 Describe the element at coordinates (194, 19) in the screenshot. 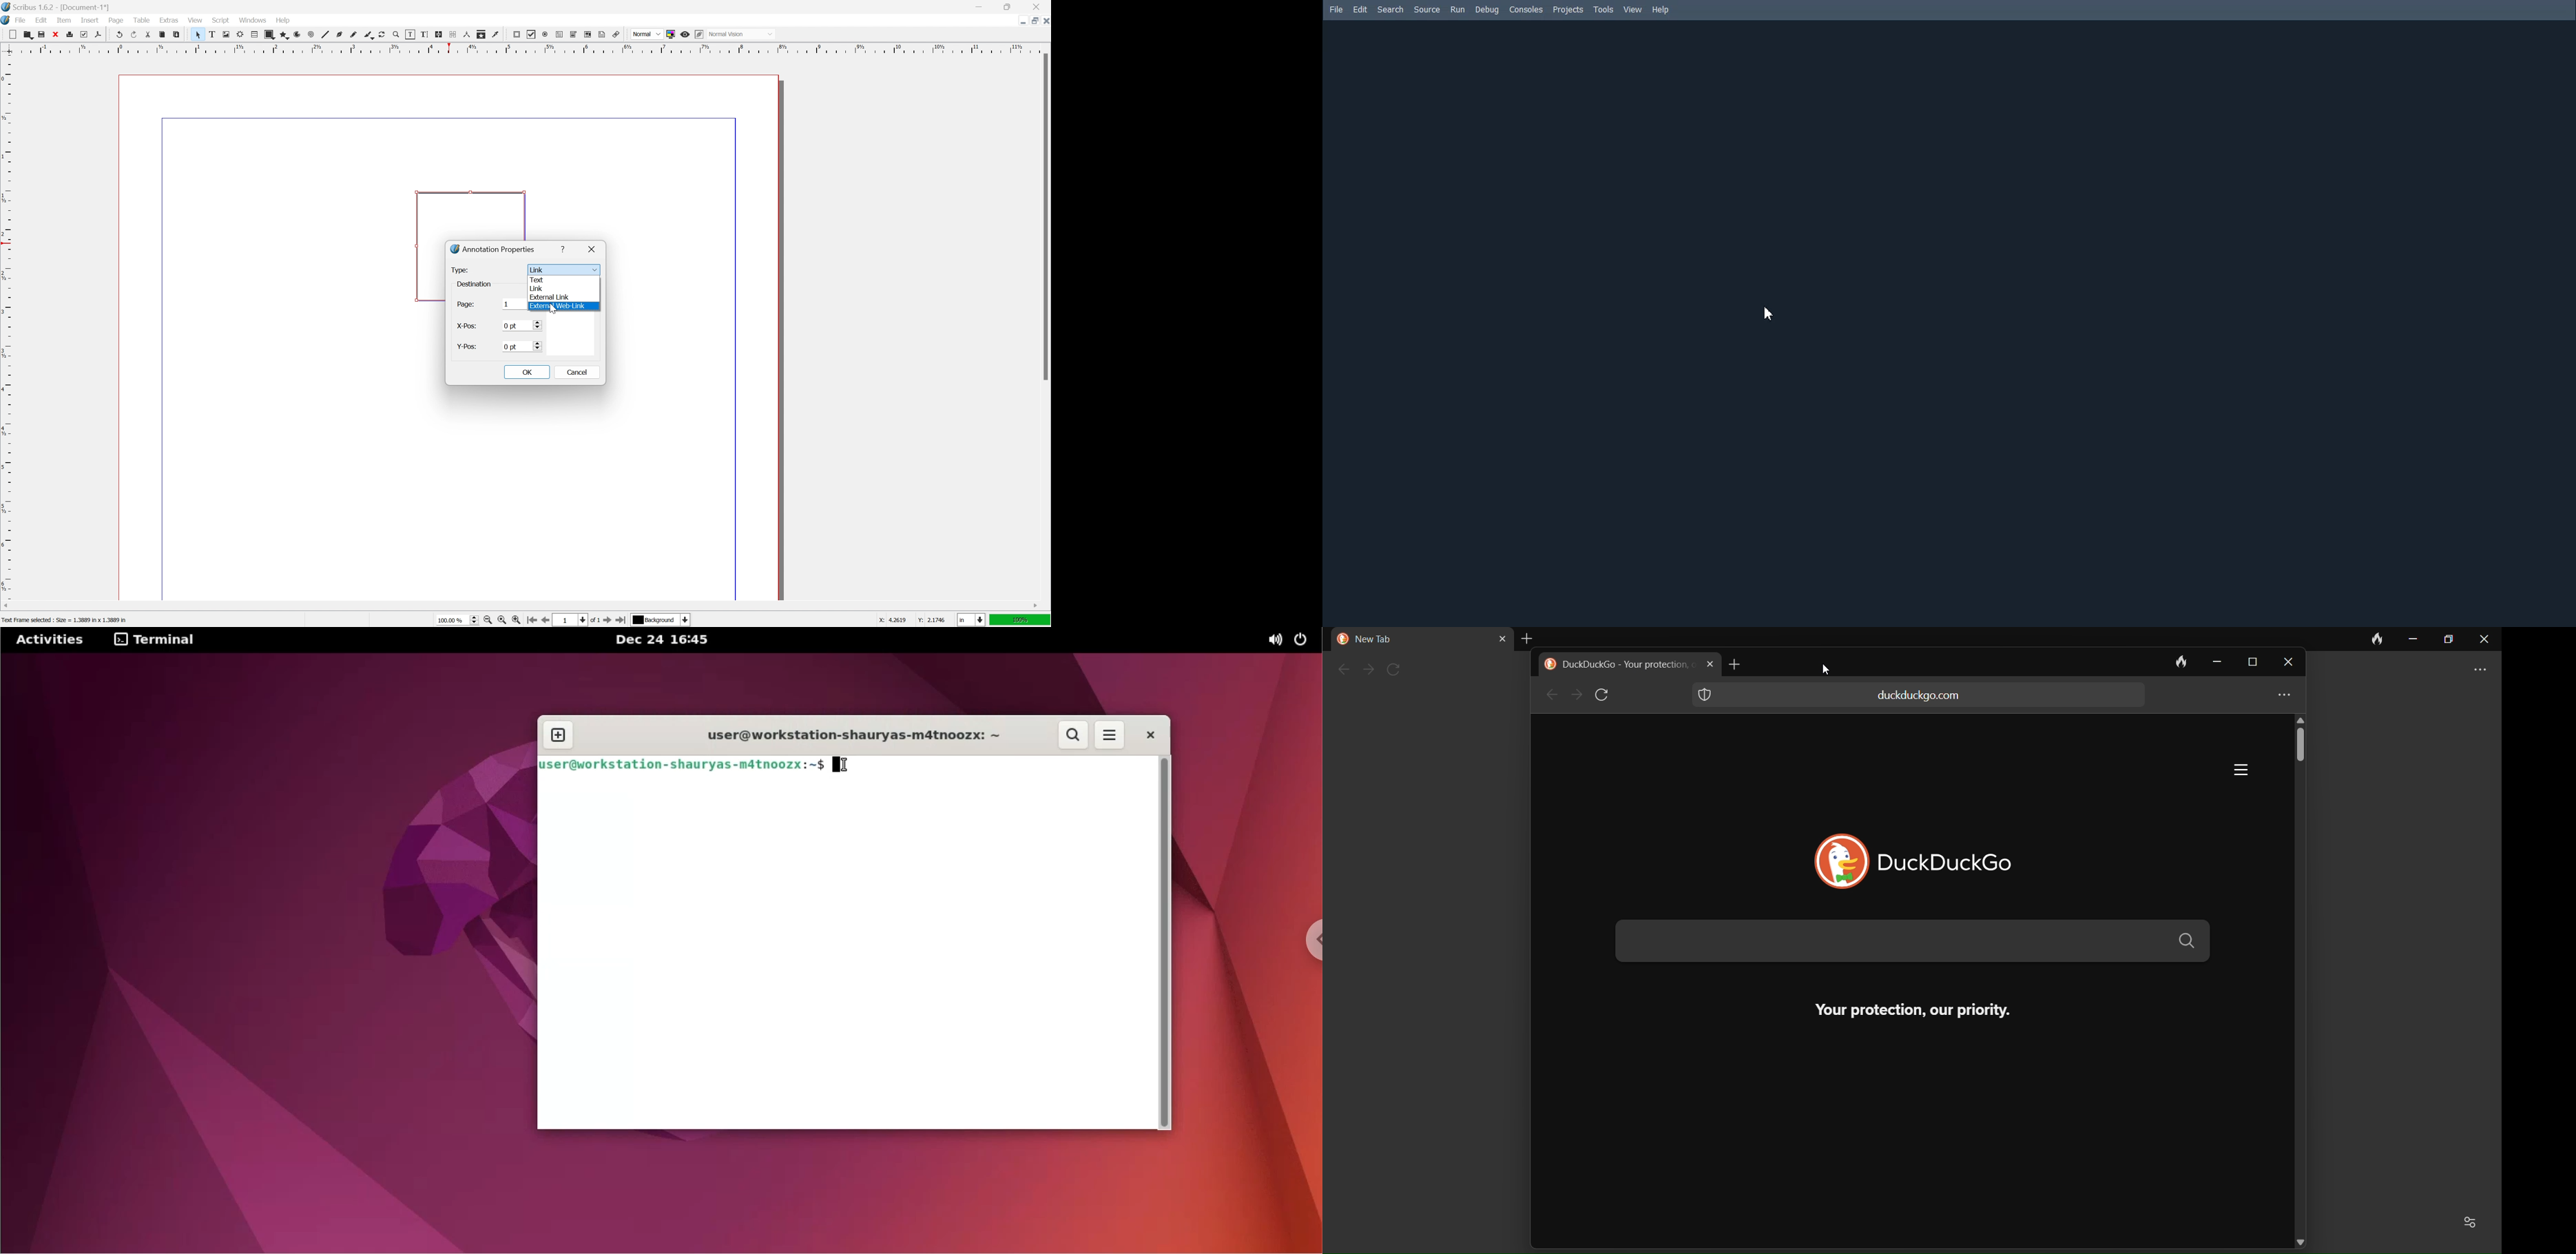

I see `view` at that location.